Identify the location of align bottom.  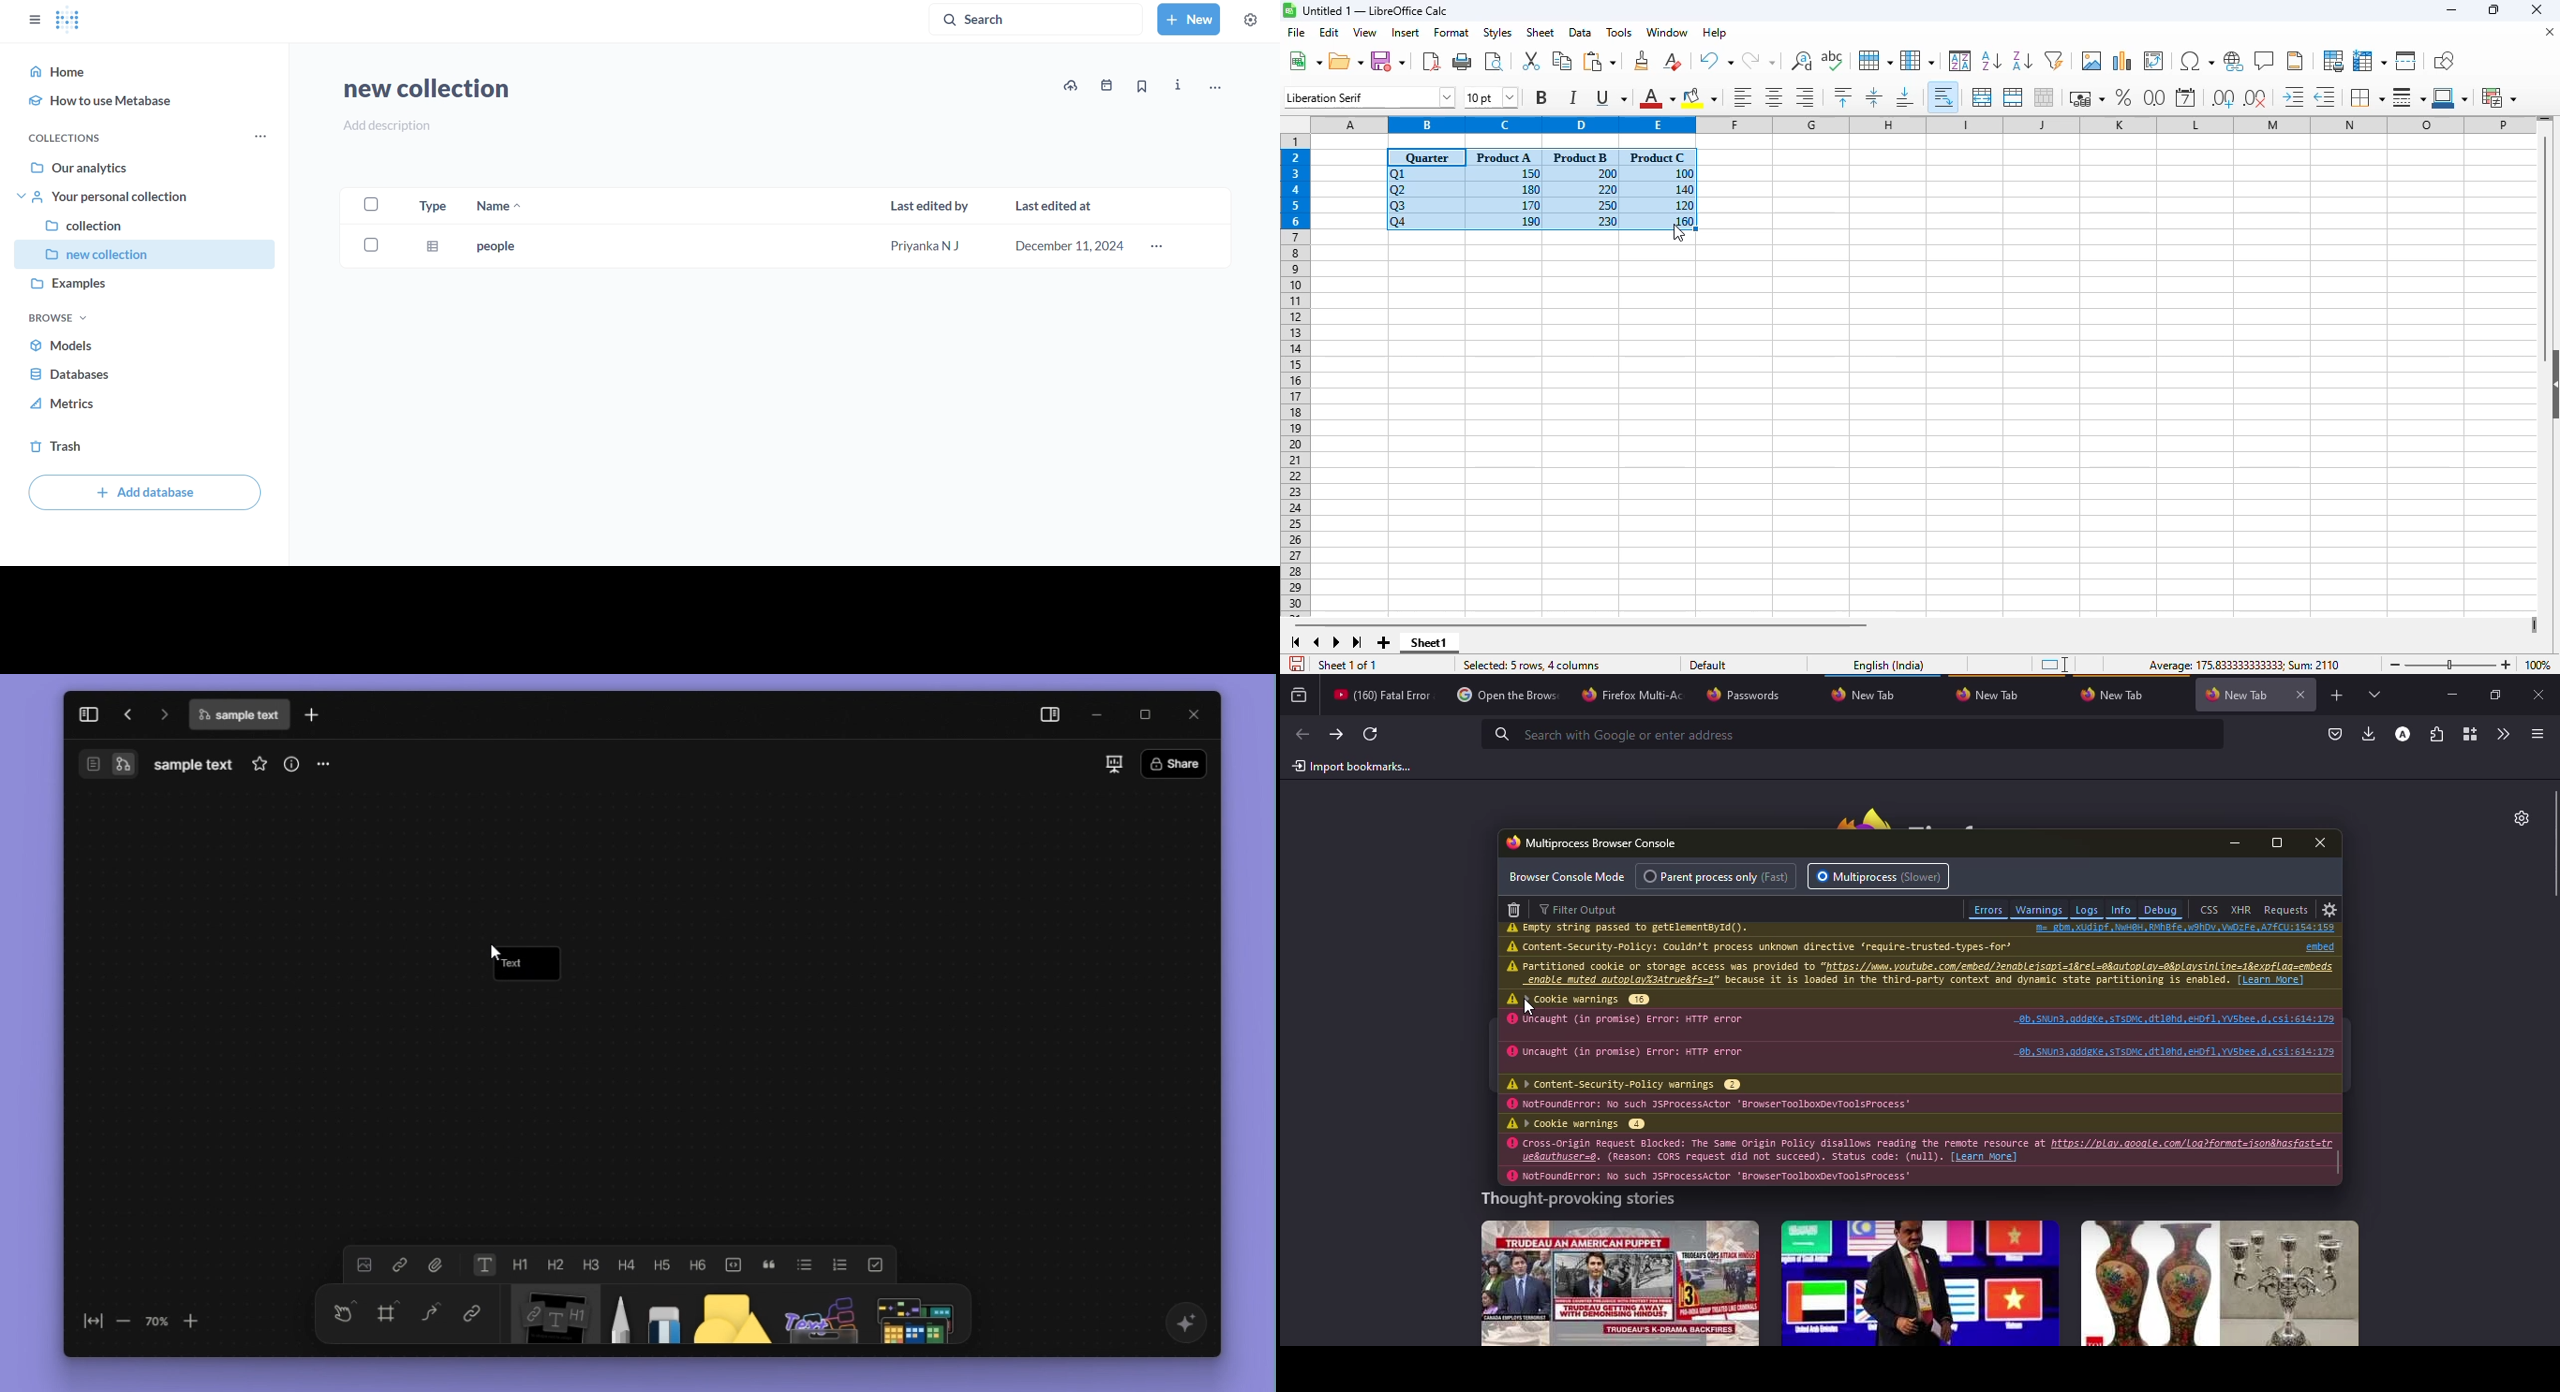
(1906, 97).